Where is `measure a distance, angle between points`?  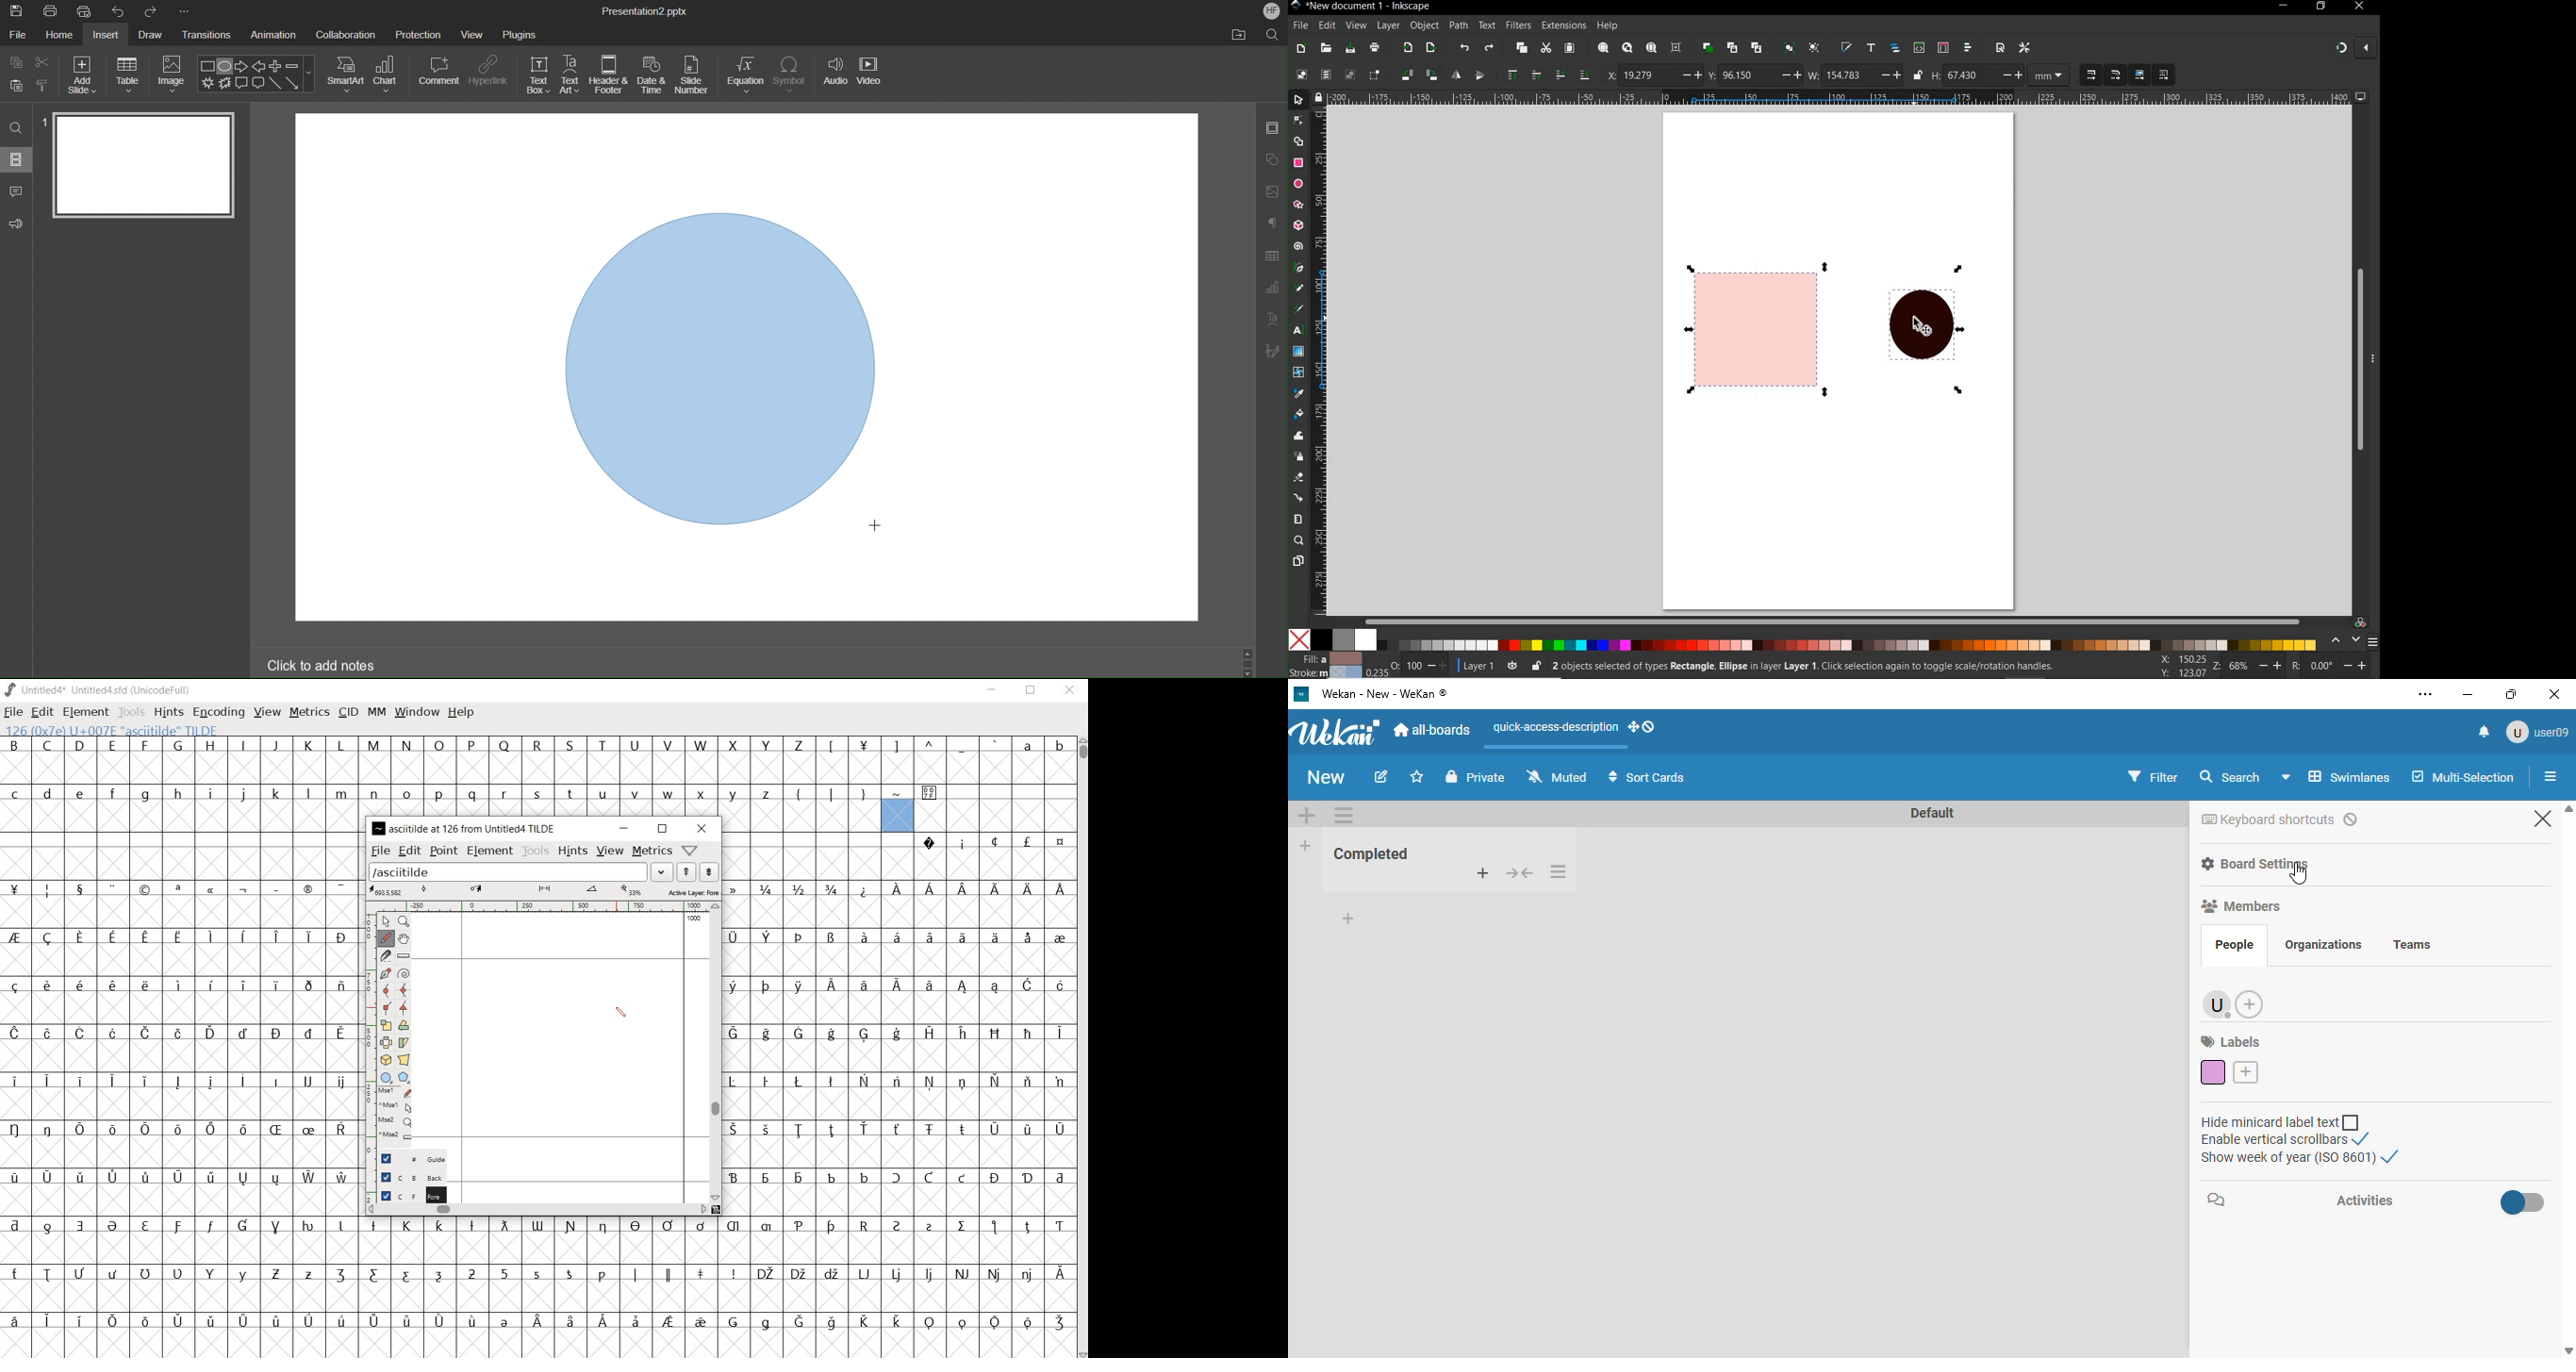 measure a distance, angle between points is located at coordinates (403, 954).